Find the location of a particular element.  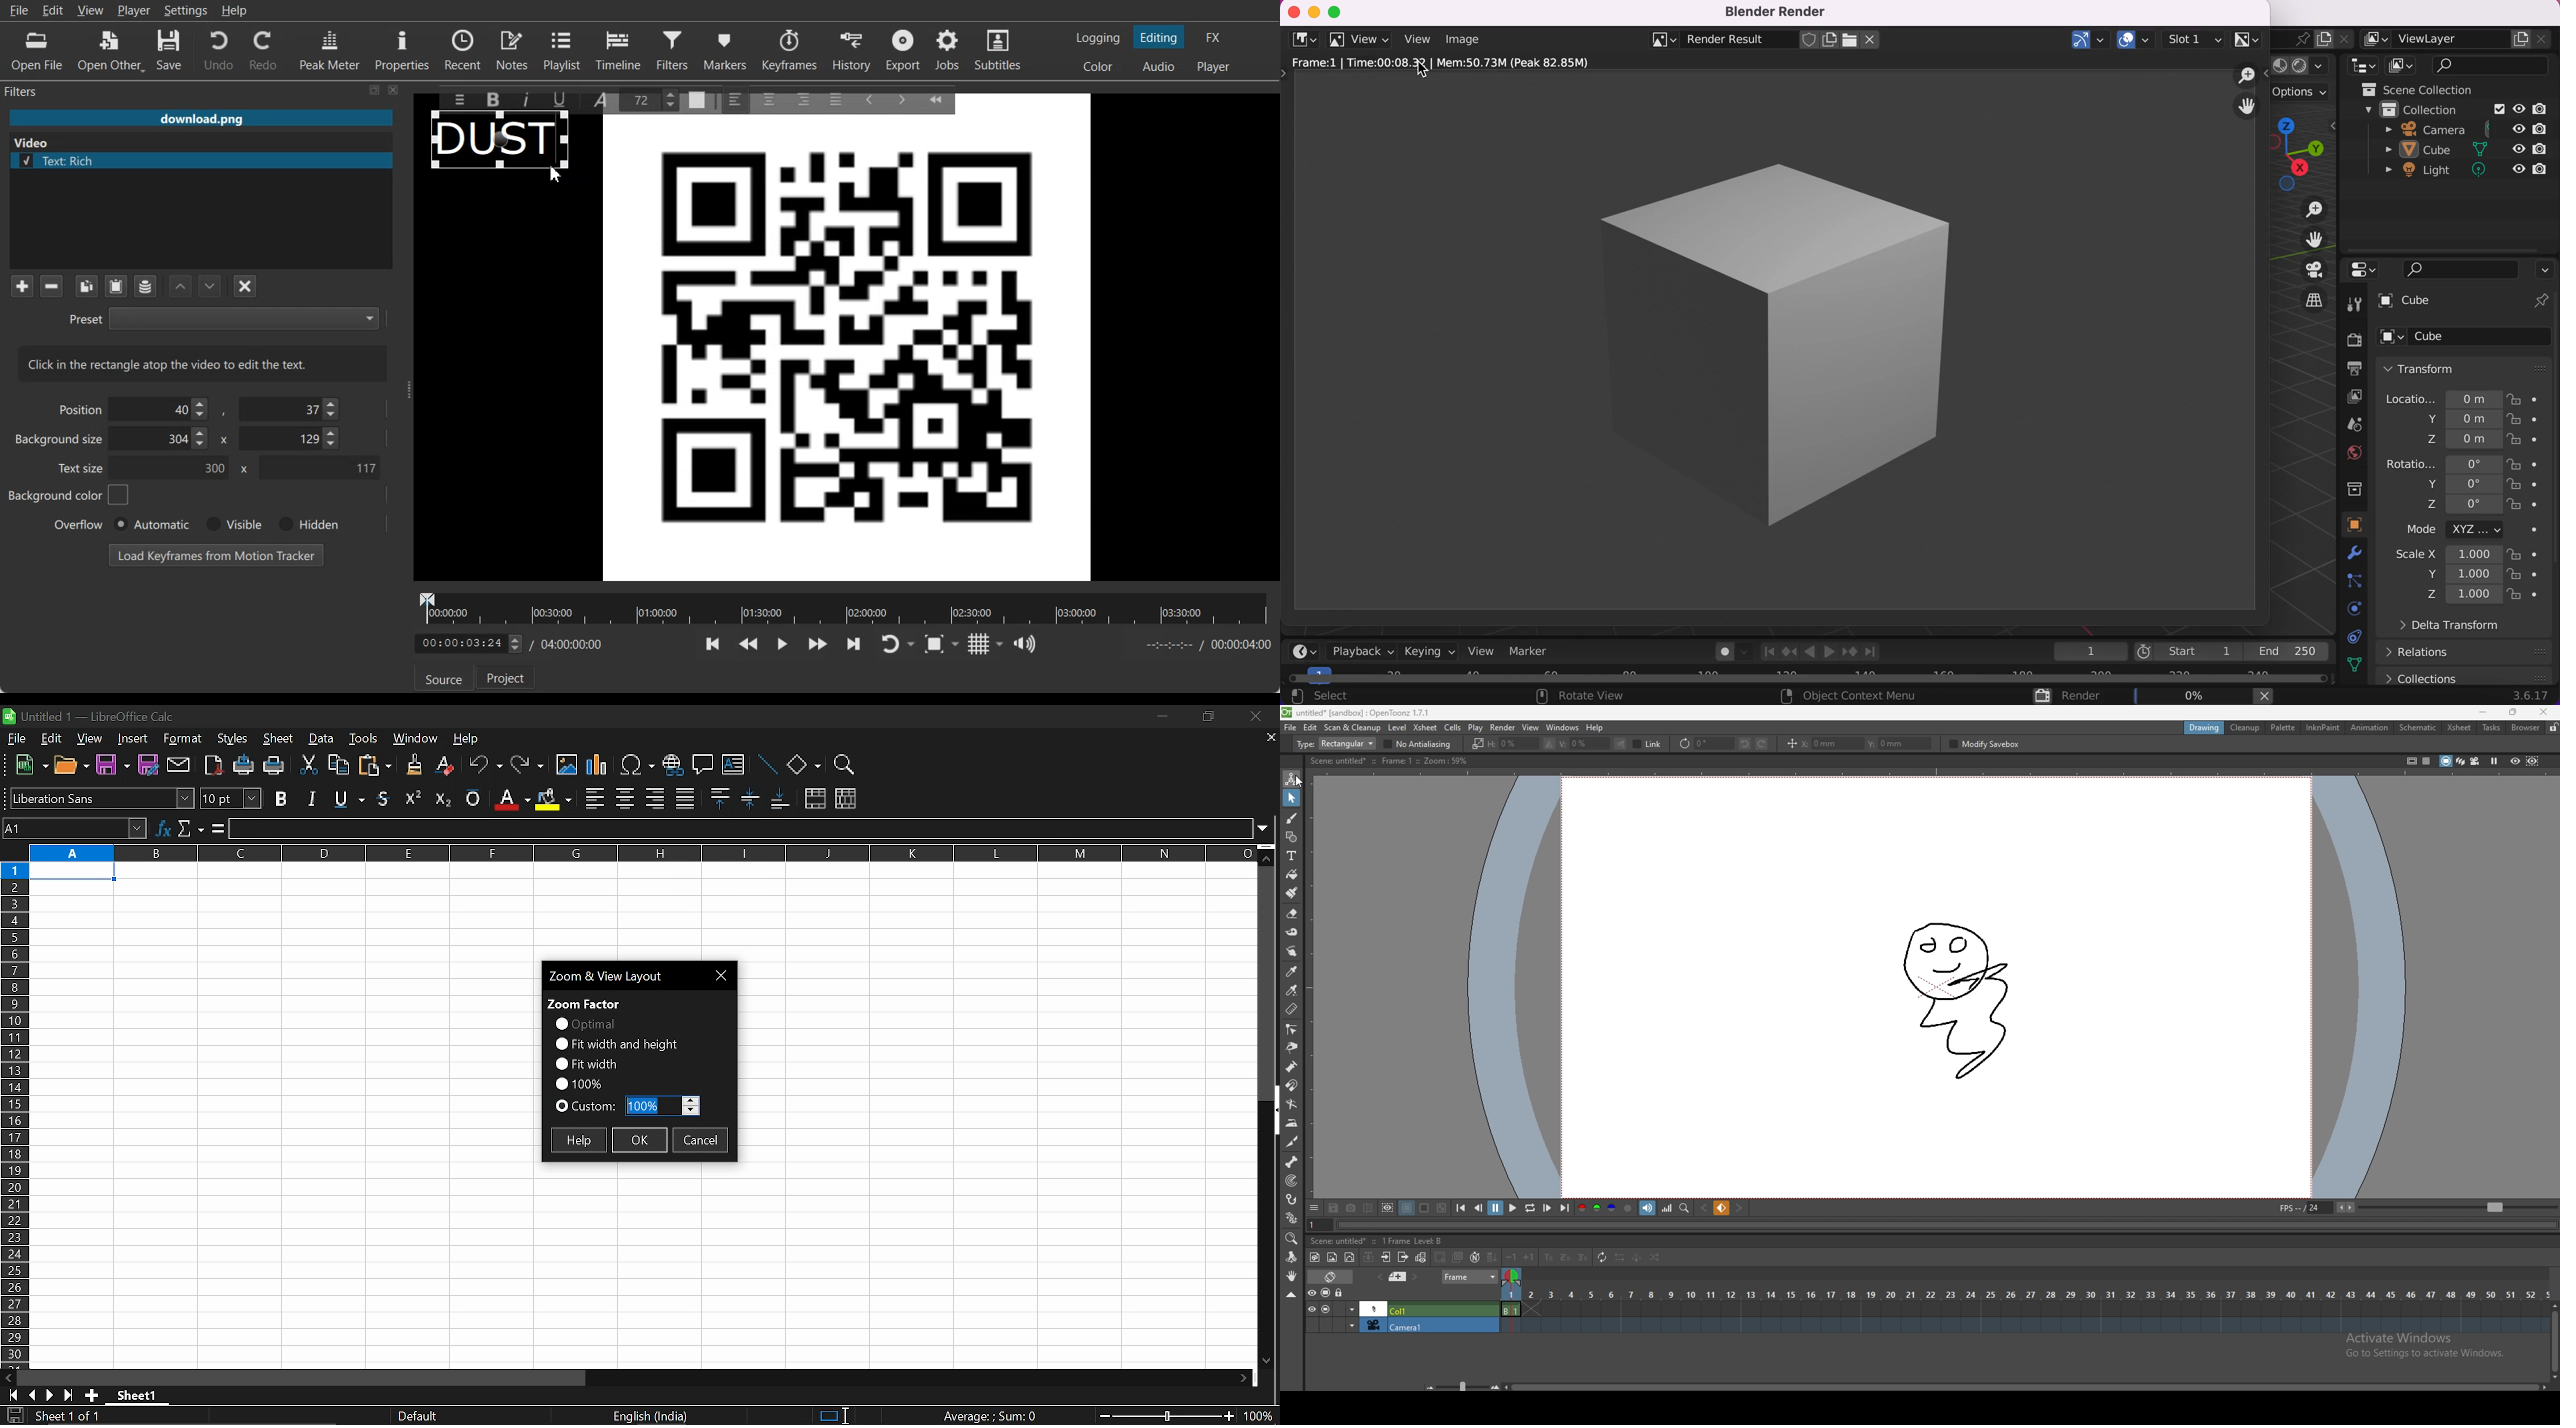

select function is located at coordinates (190, 826).